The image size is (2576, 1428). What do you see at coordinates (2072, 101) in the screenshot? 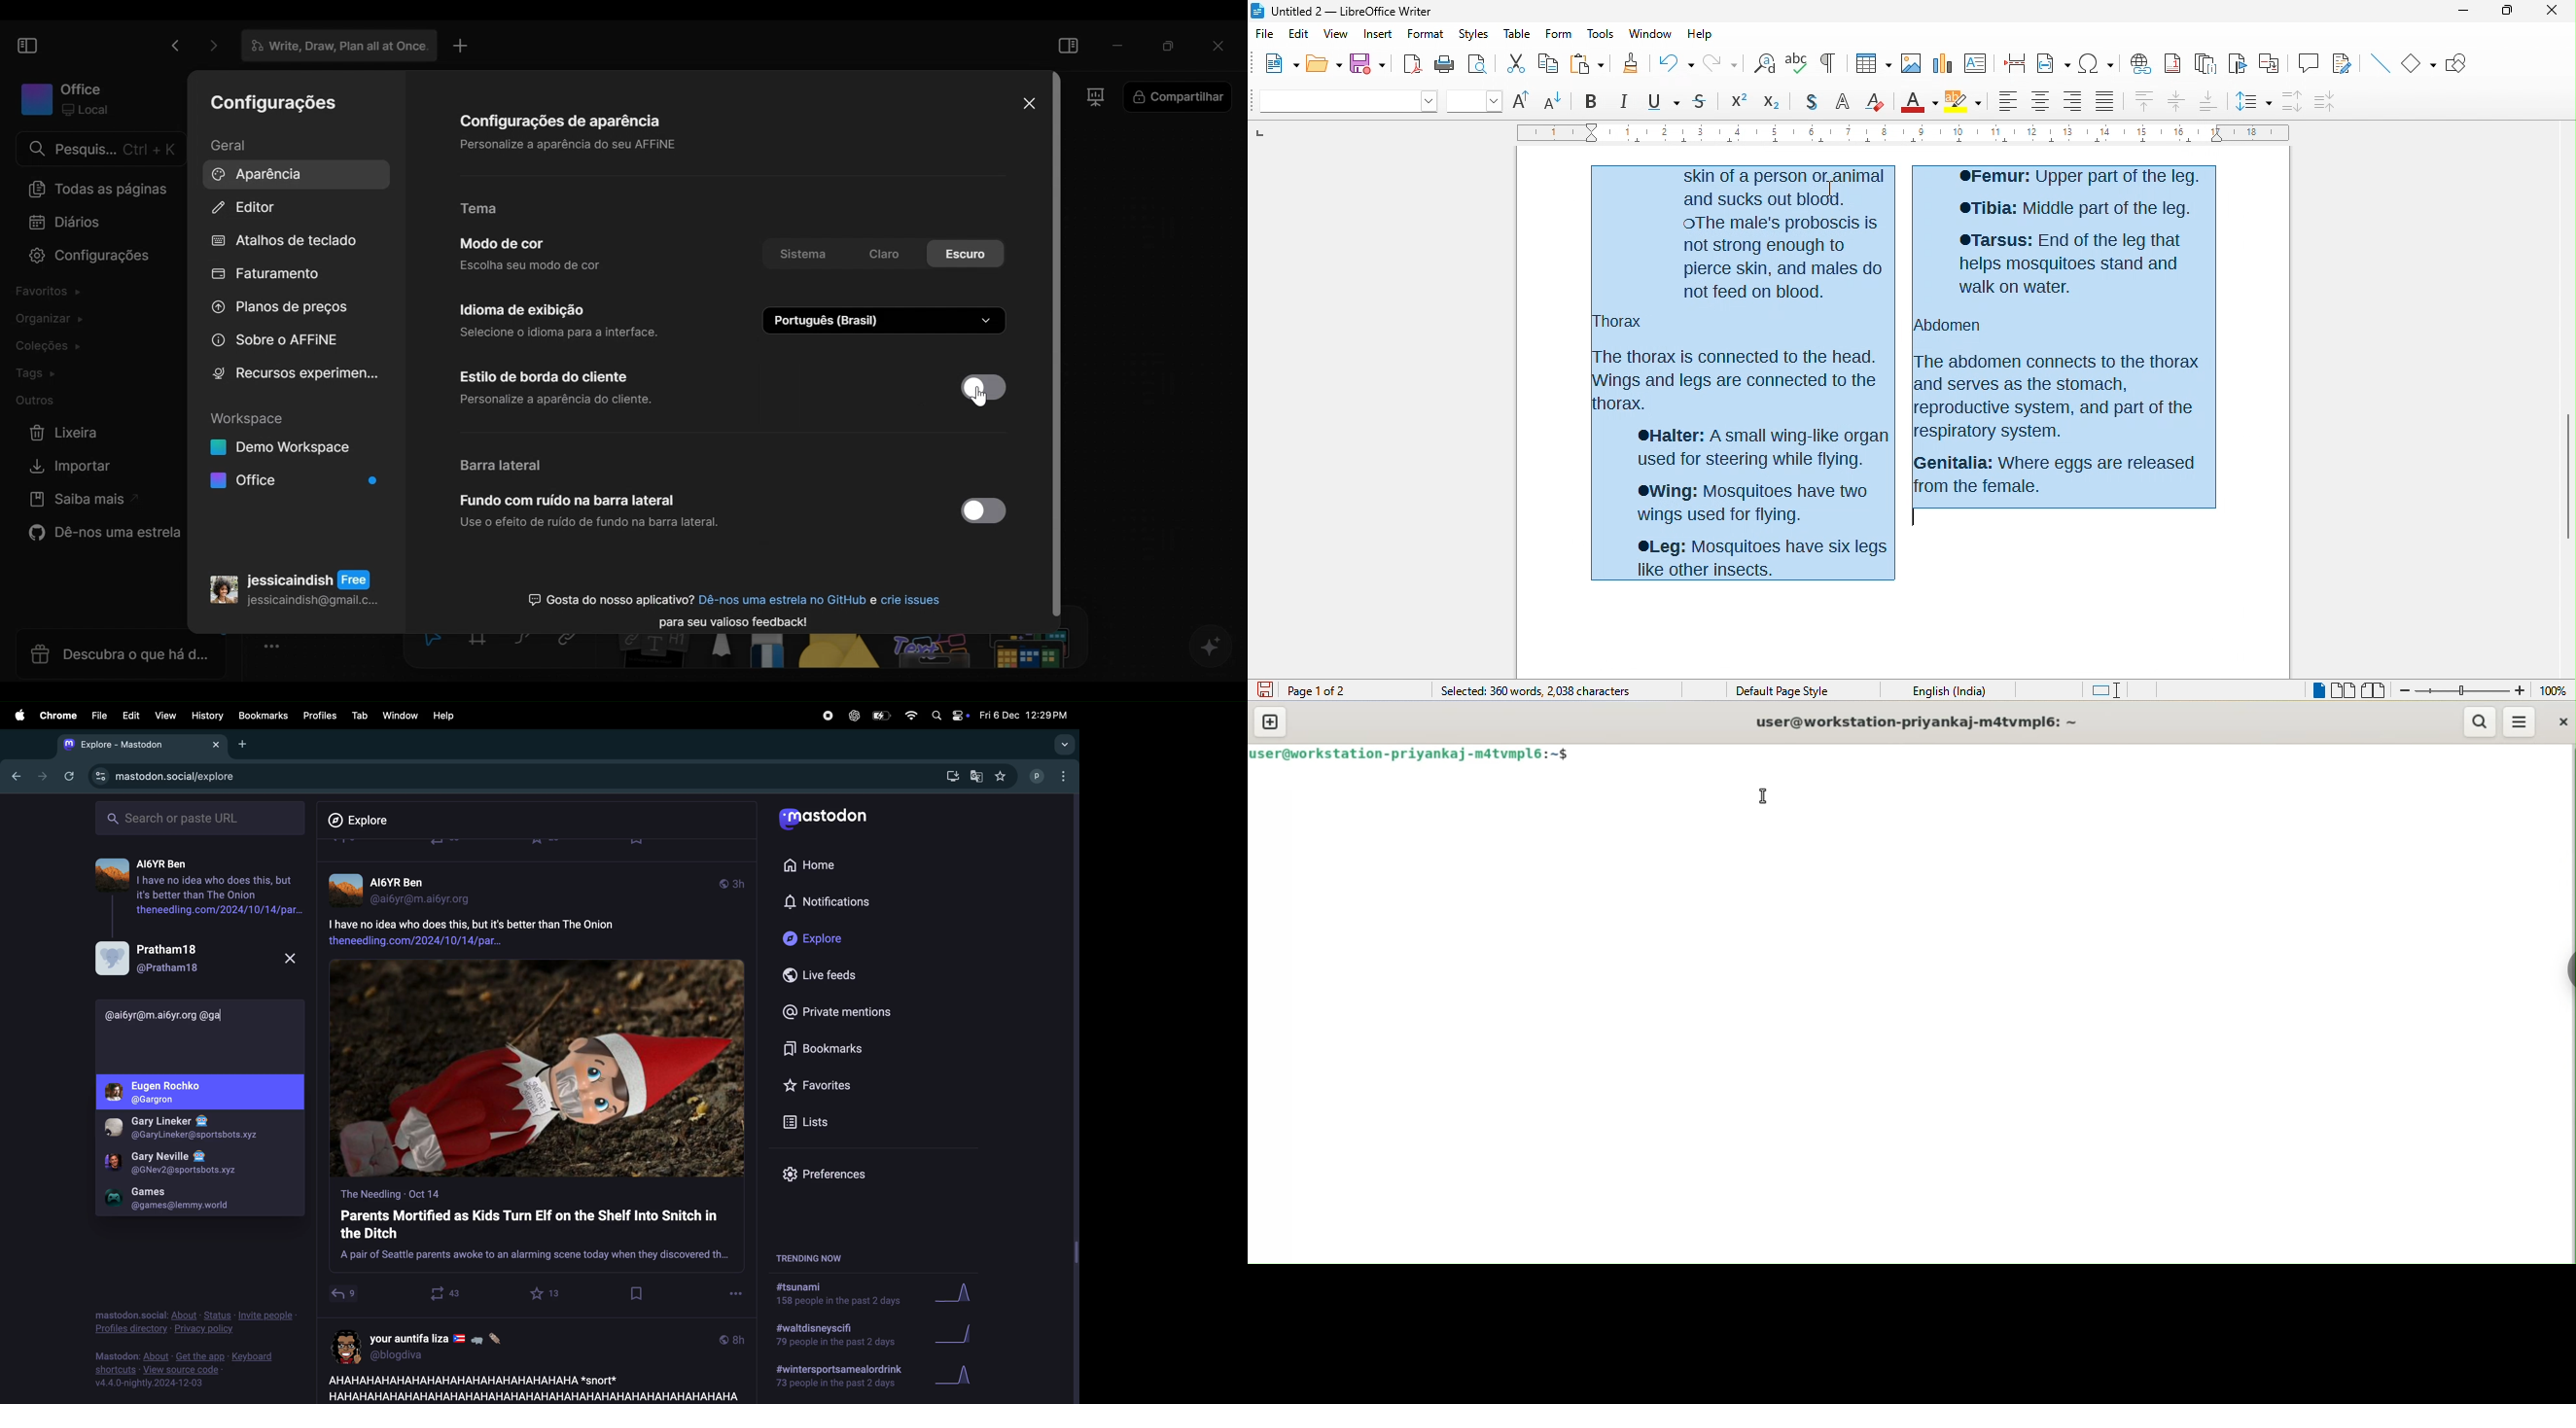
I see `align right` at bounding box center [2072, 101].